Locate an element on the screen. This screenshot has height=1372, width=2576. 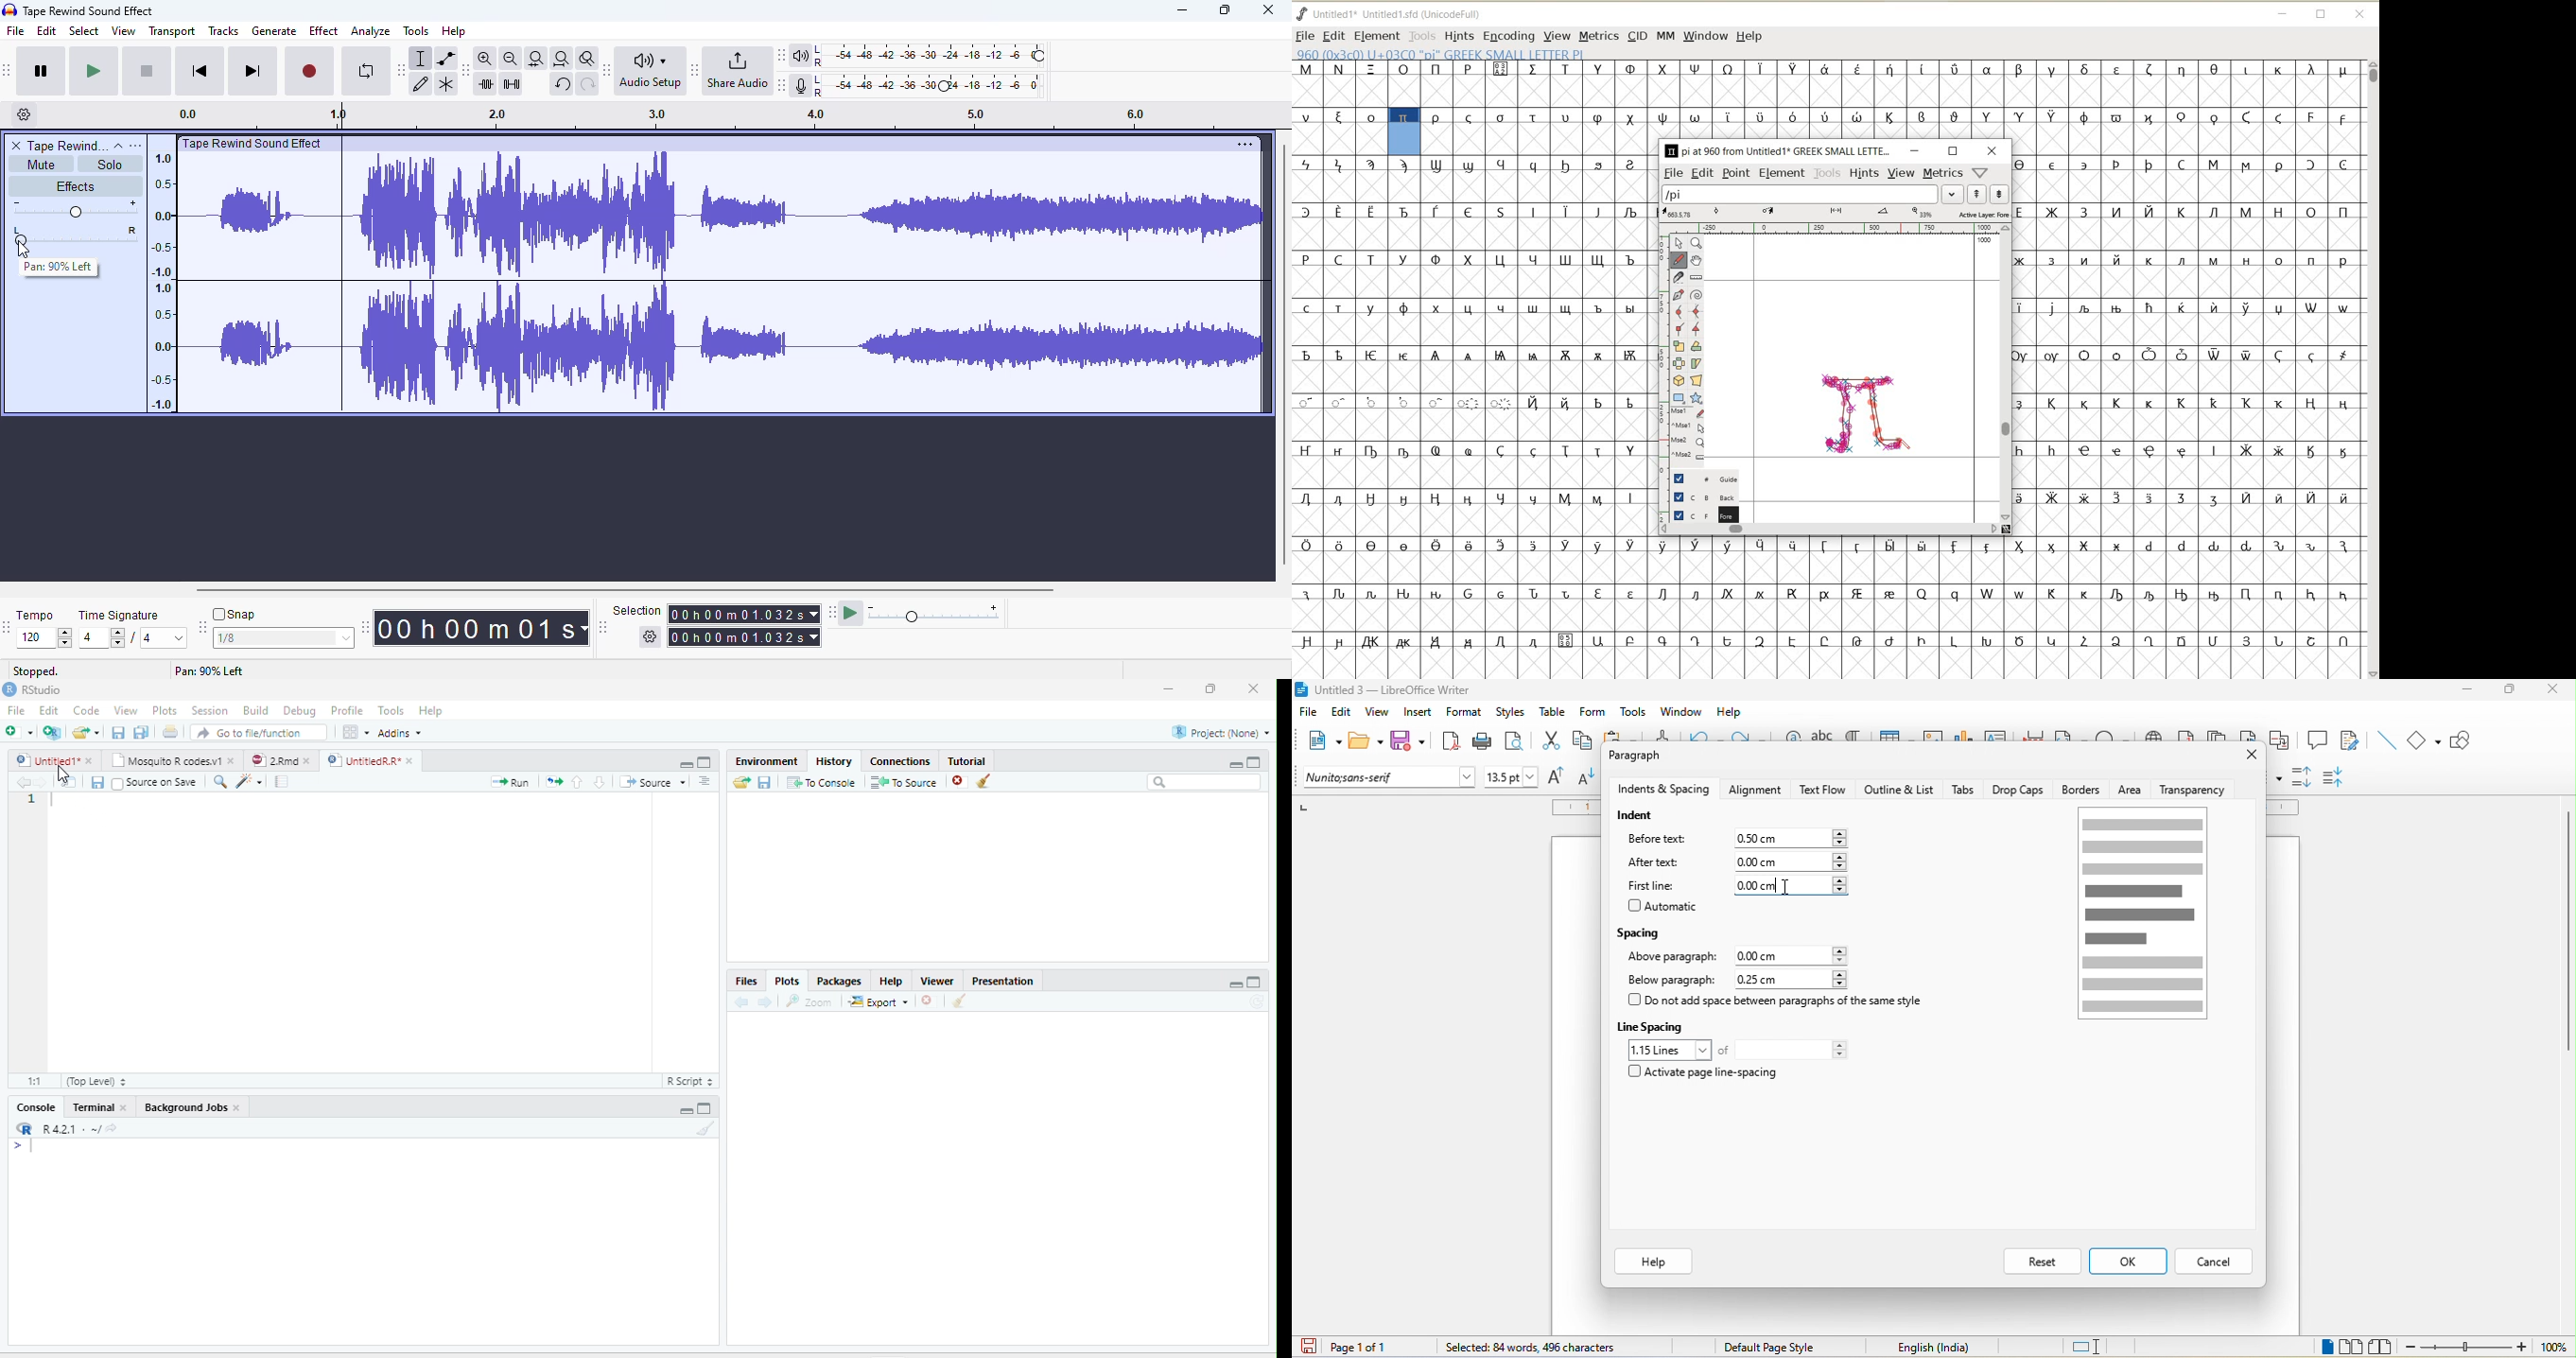
Plots is located at coordinates (165, 710).